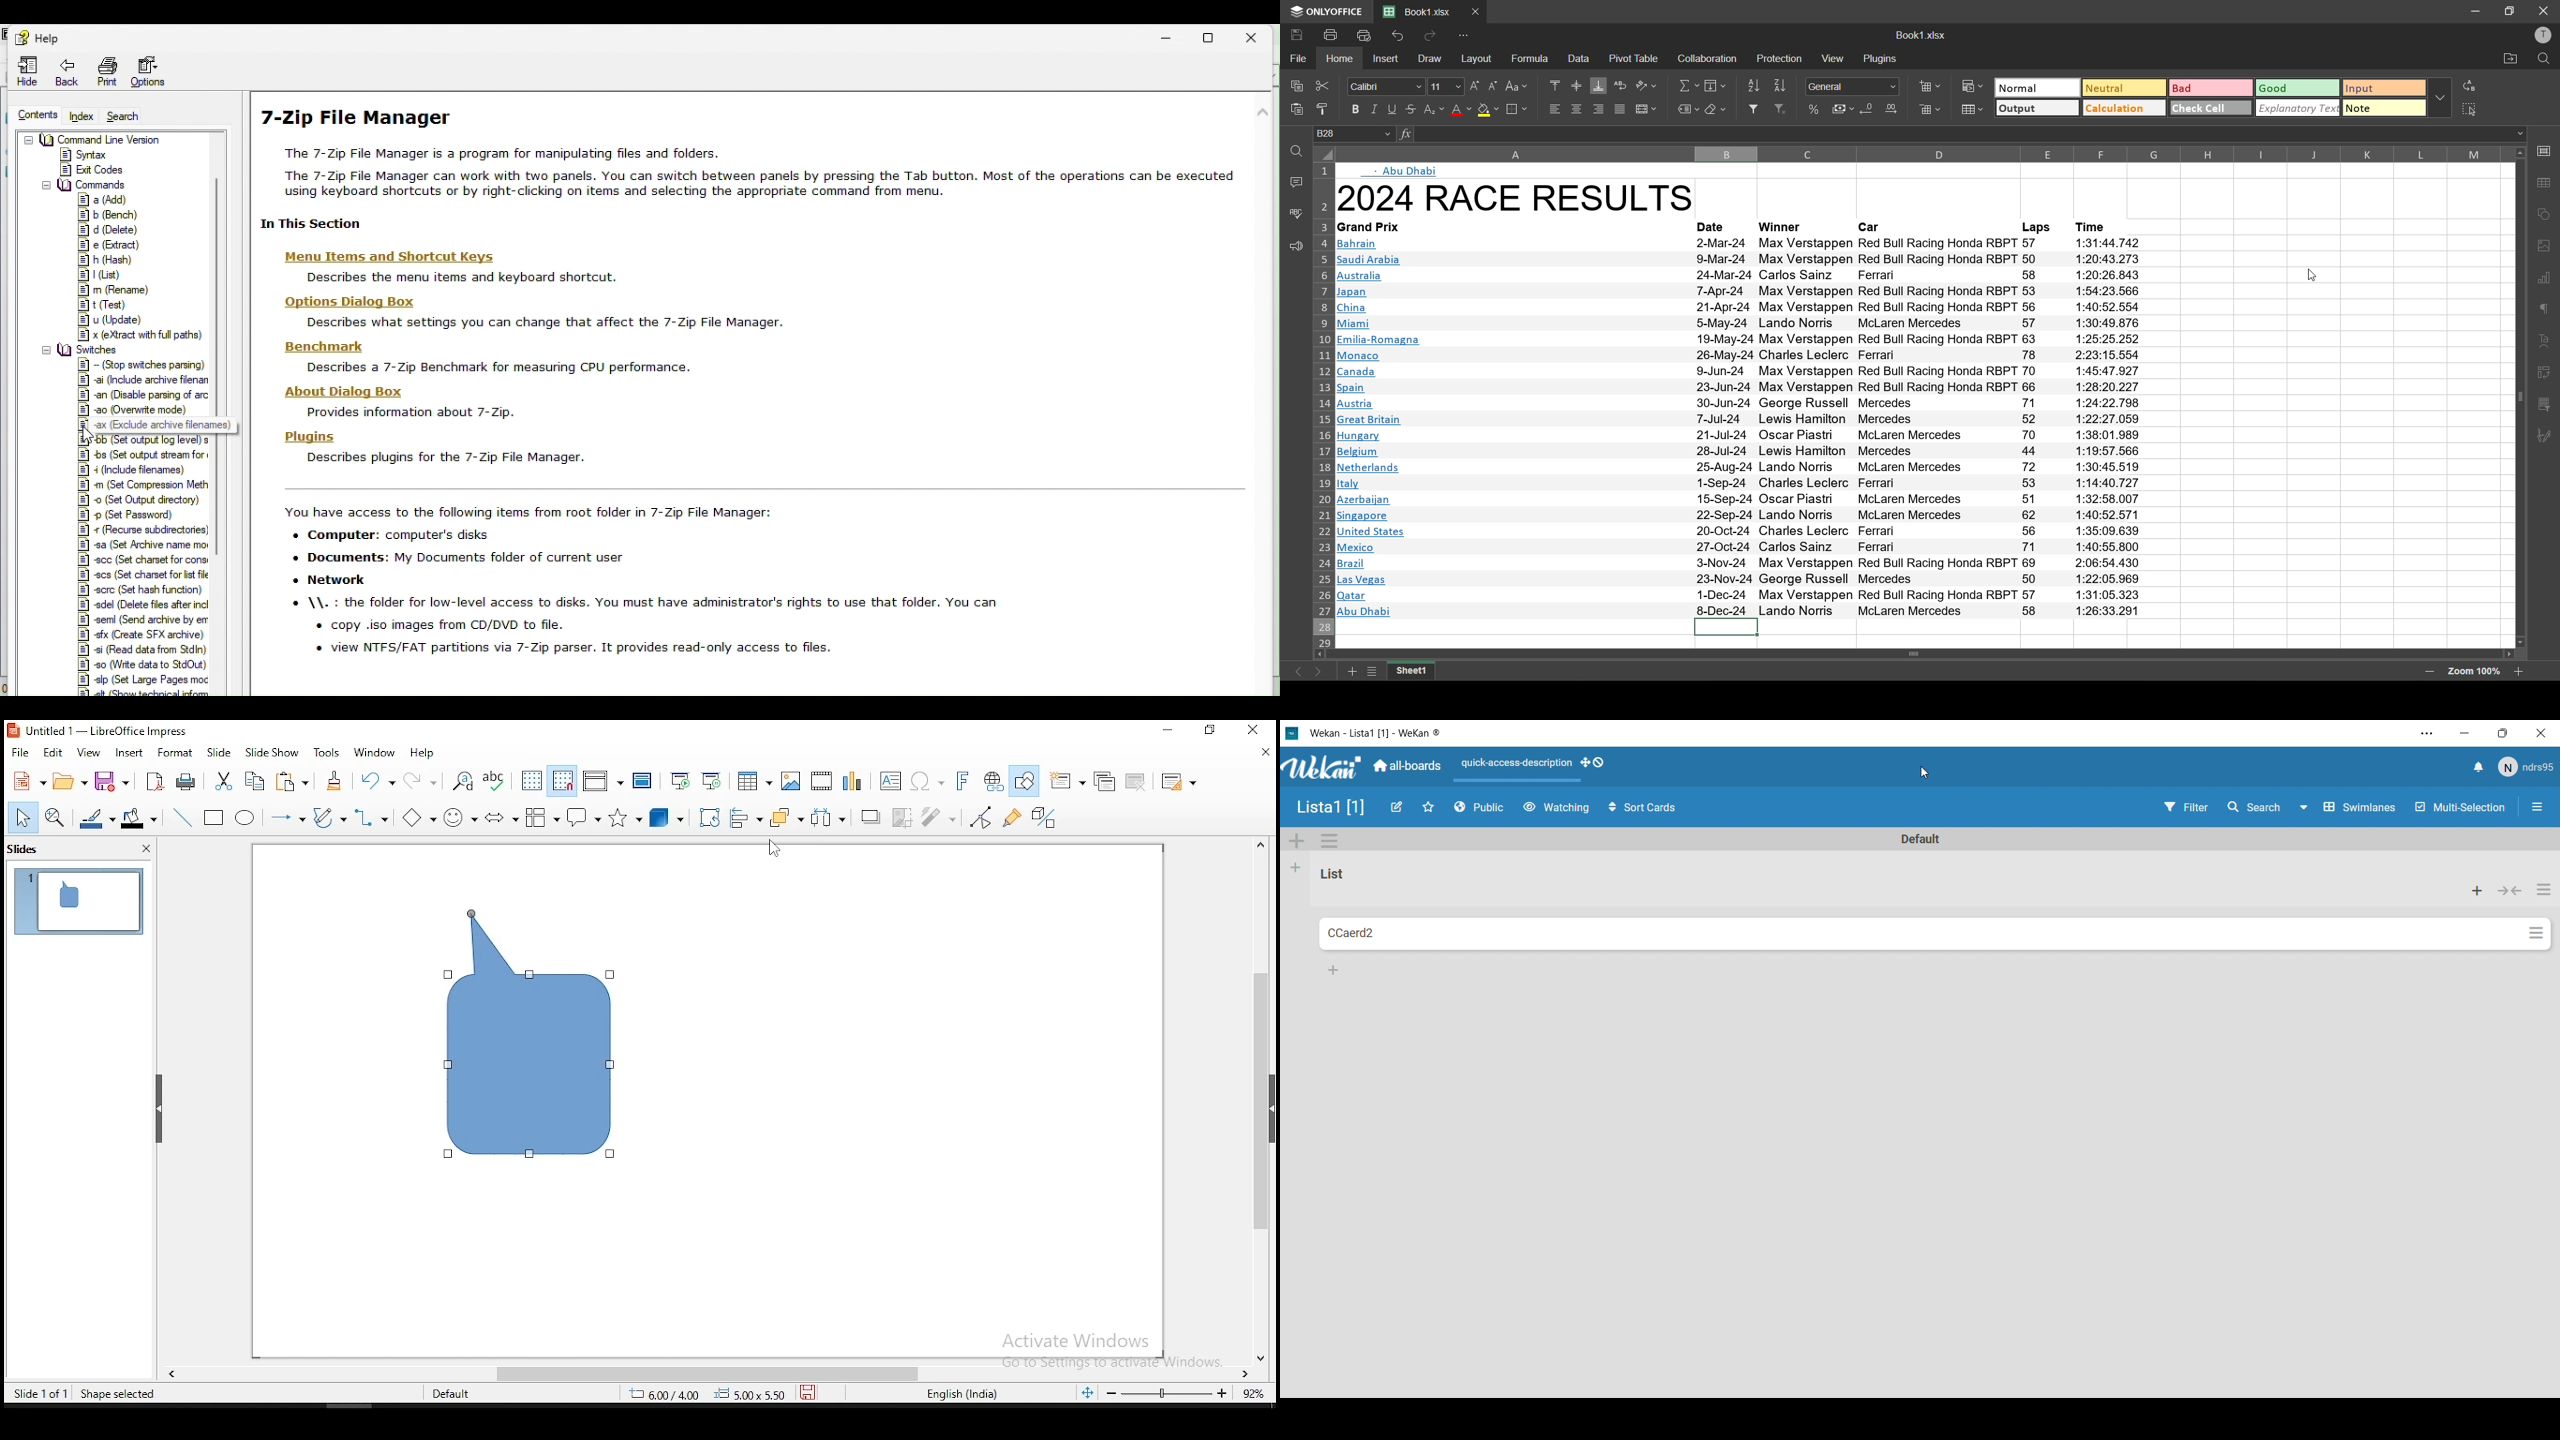 The image size is (2576, 1456). I want to click on 8] lp (Set Large Pages moc, so click(143, 678).